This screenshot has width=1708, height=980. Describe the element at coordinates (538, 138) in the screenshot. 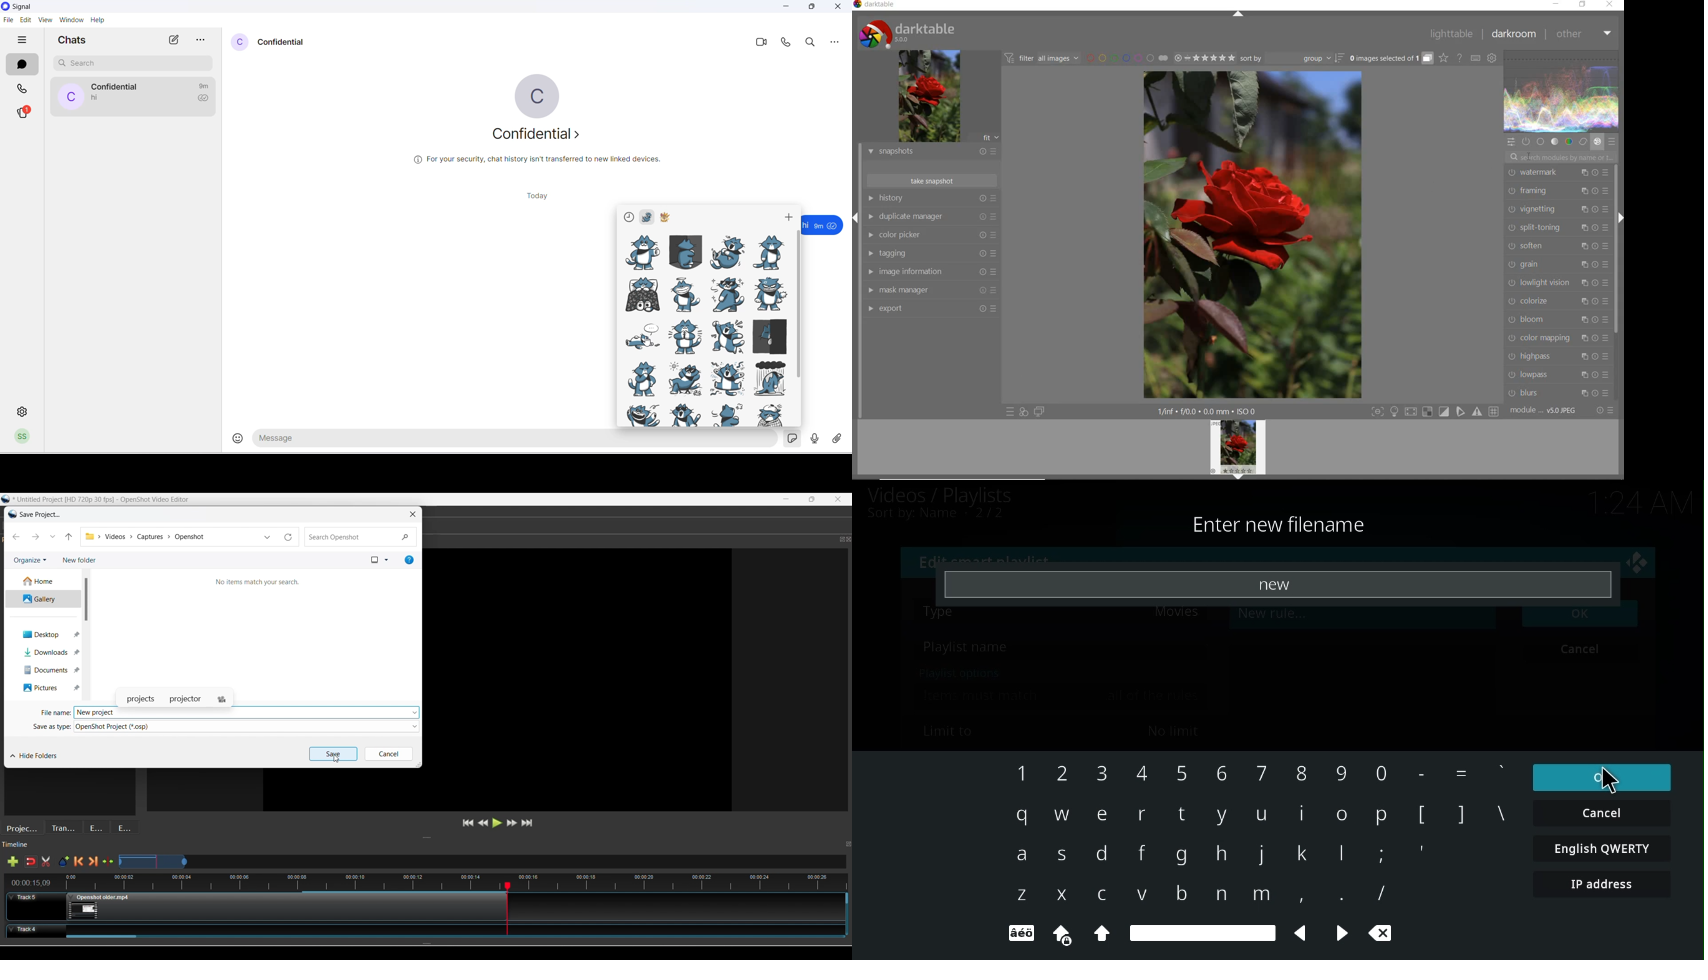

I see `about contact` at that location.